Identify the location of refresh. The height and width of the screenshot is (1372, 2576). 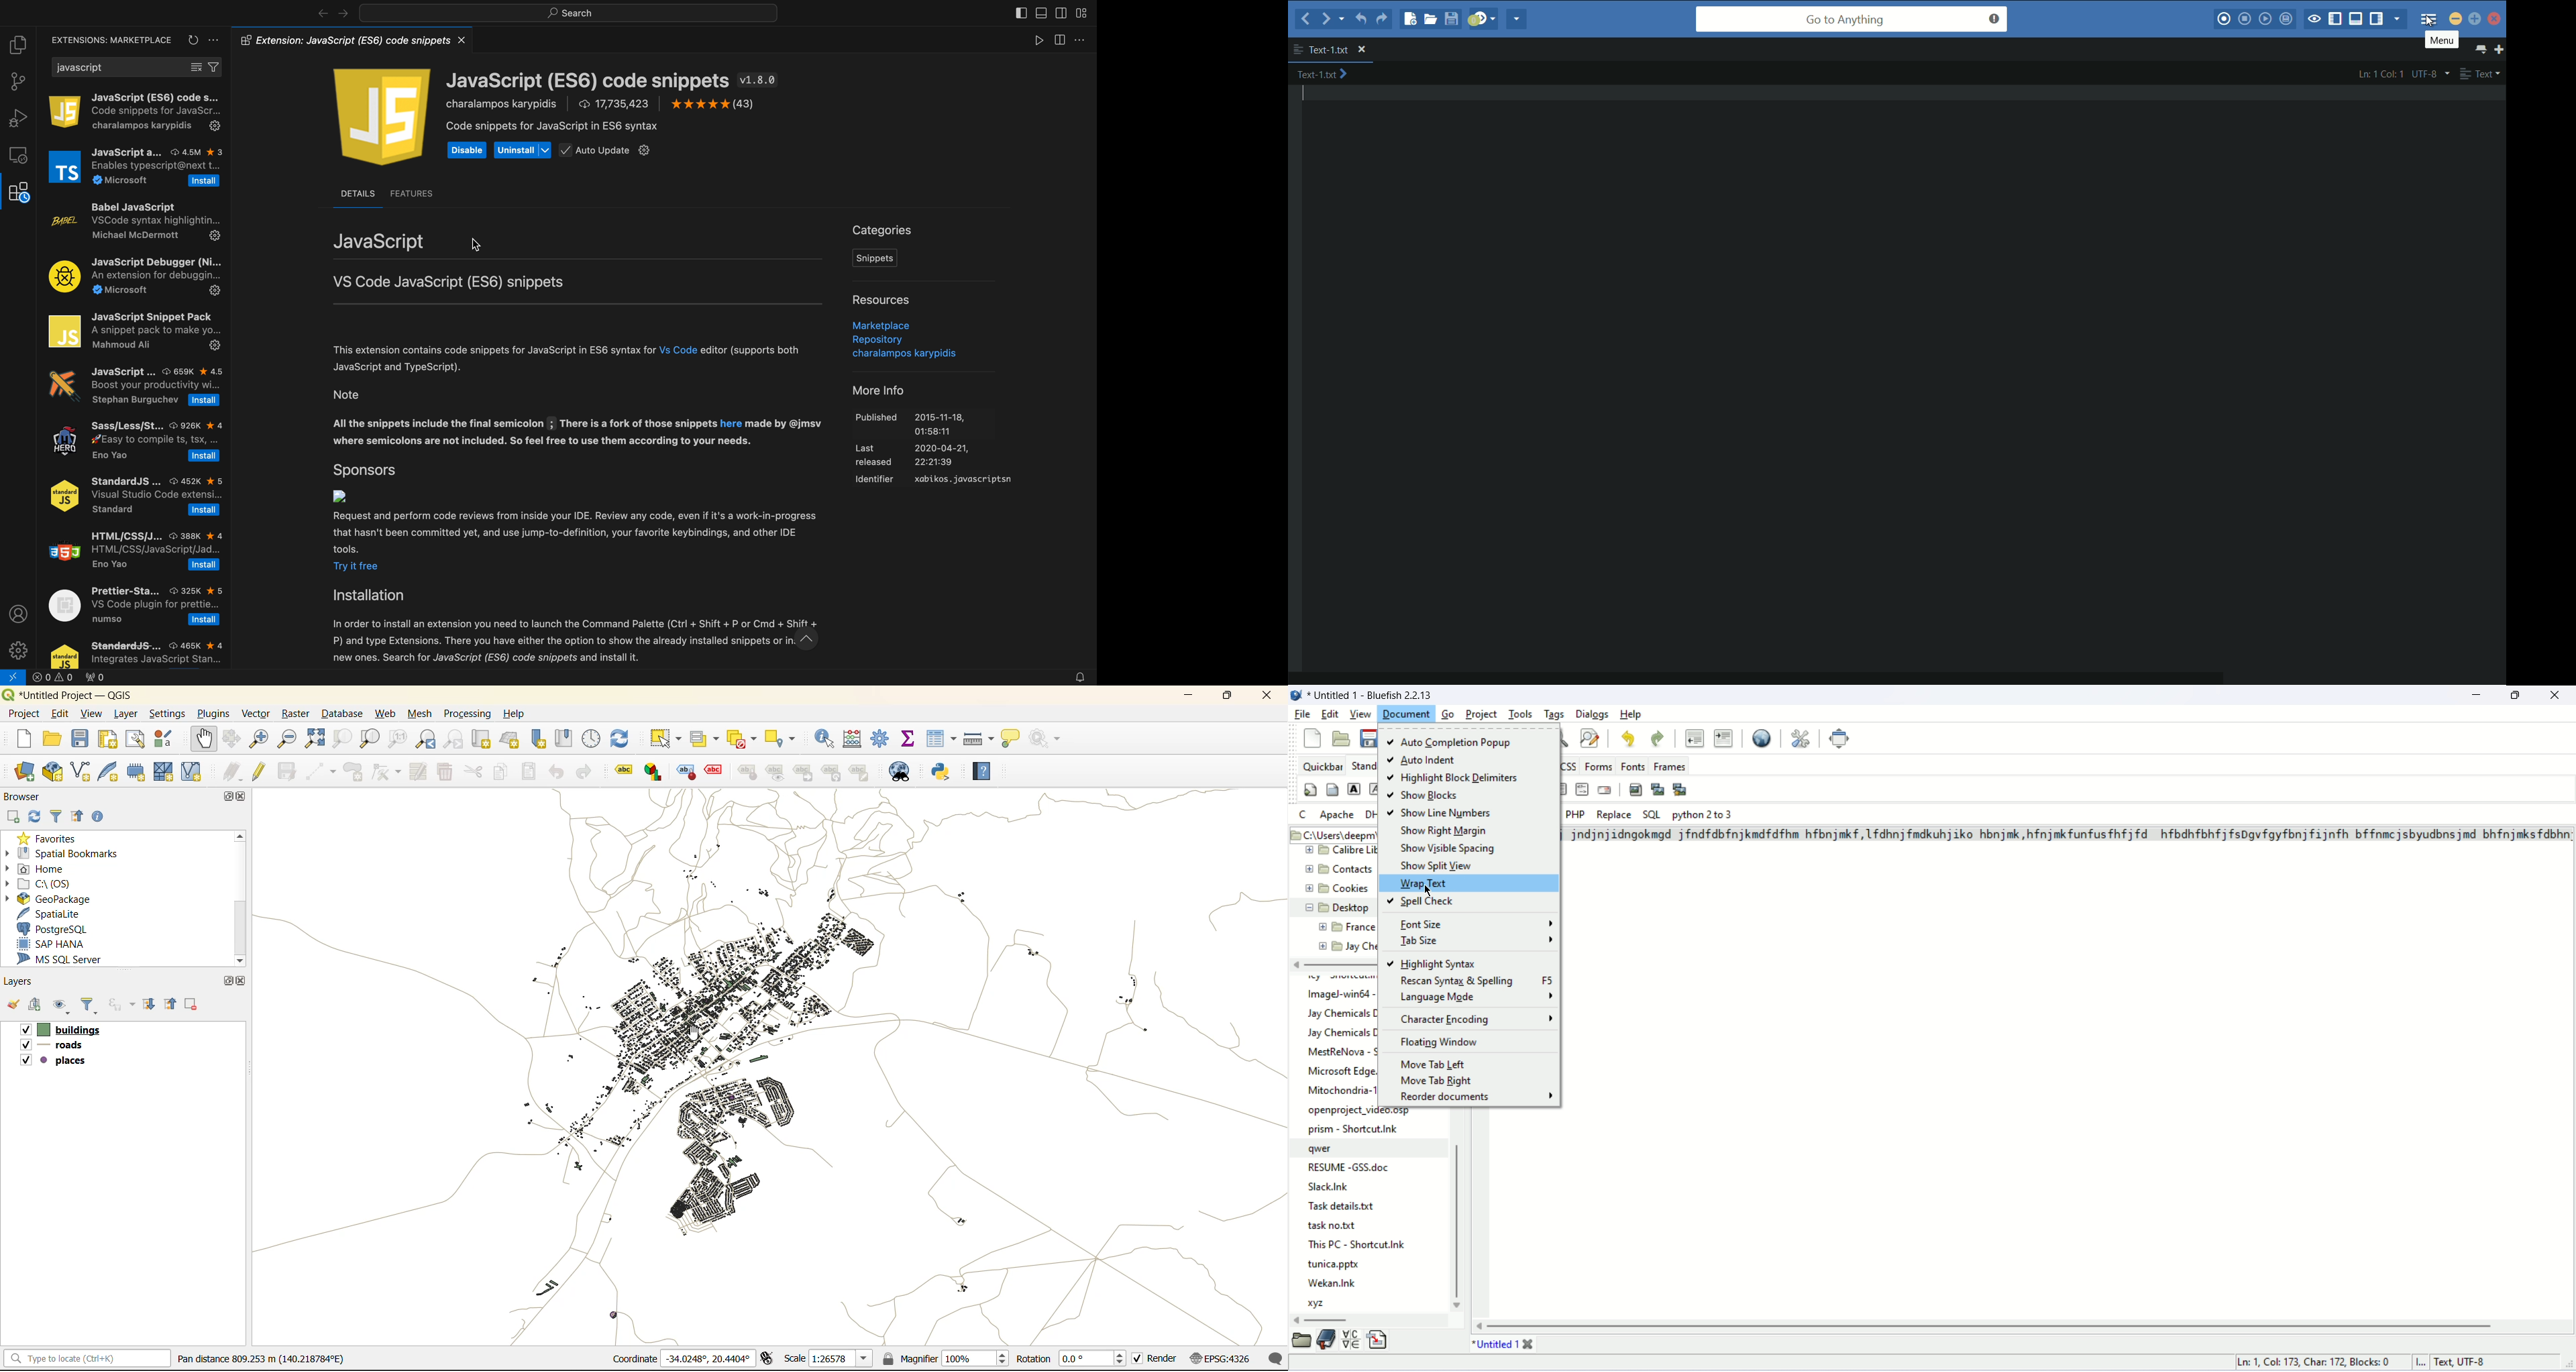
(620, 736).